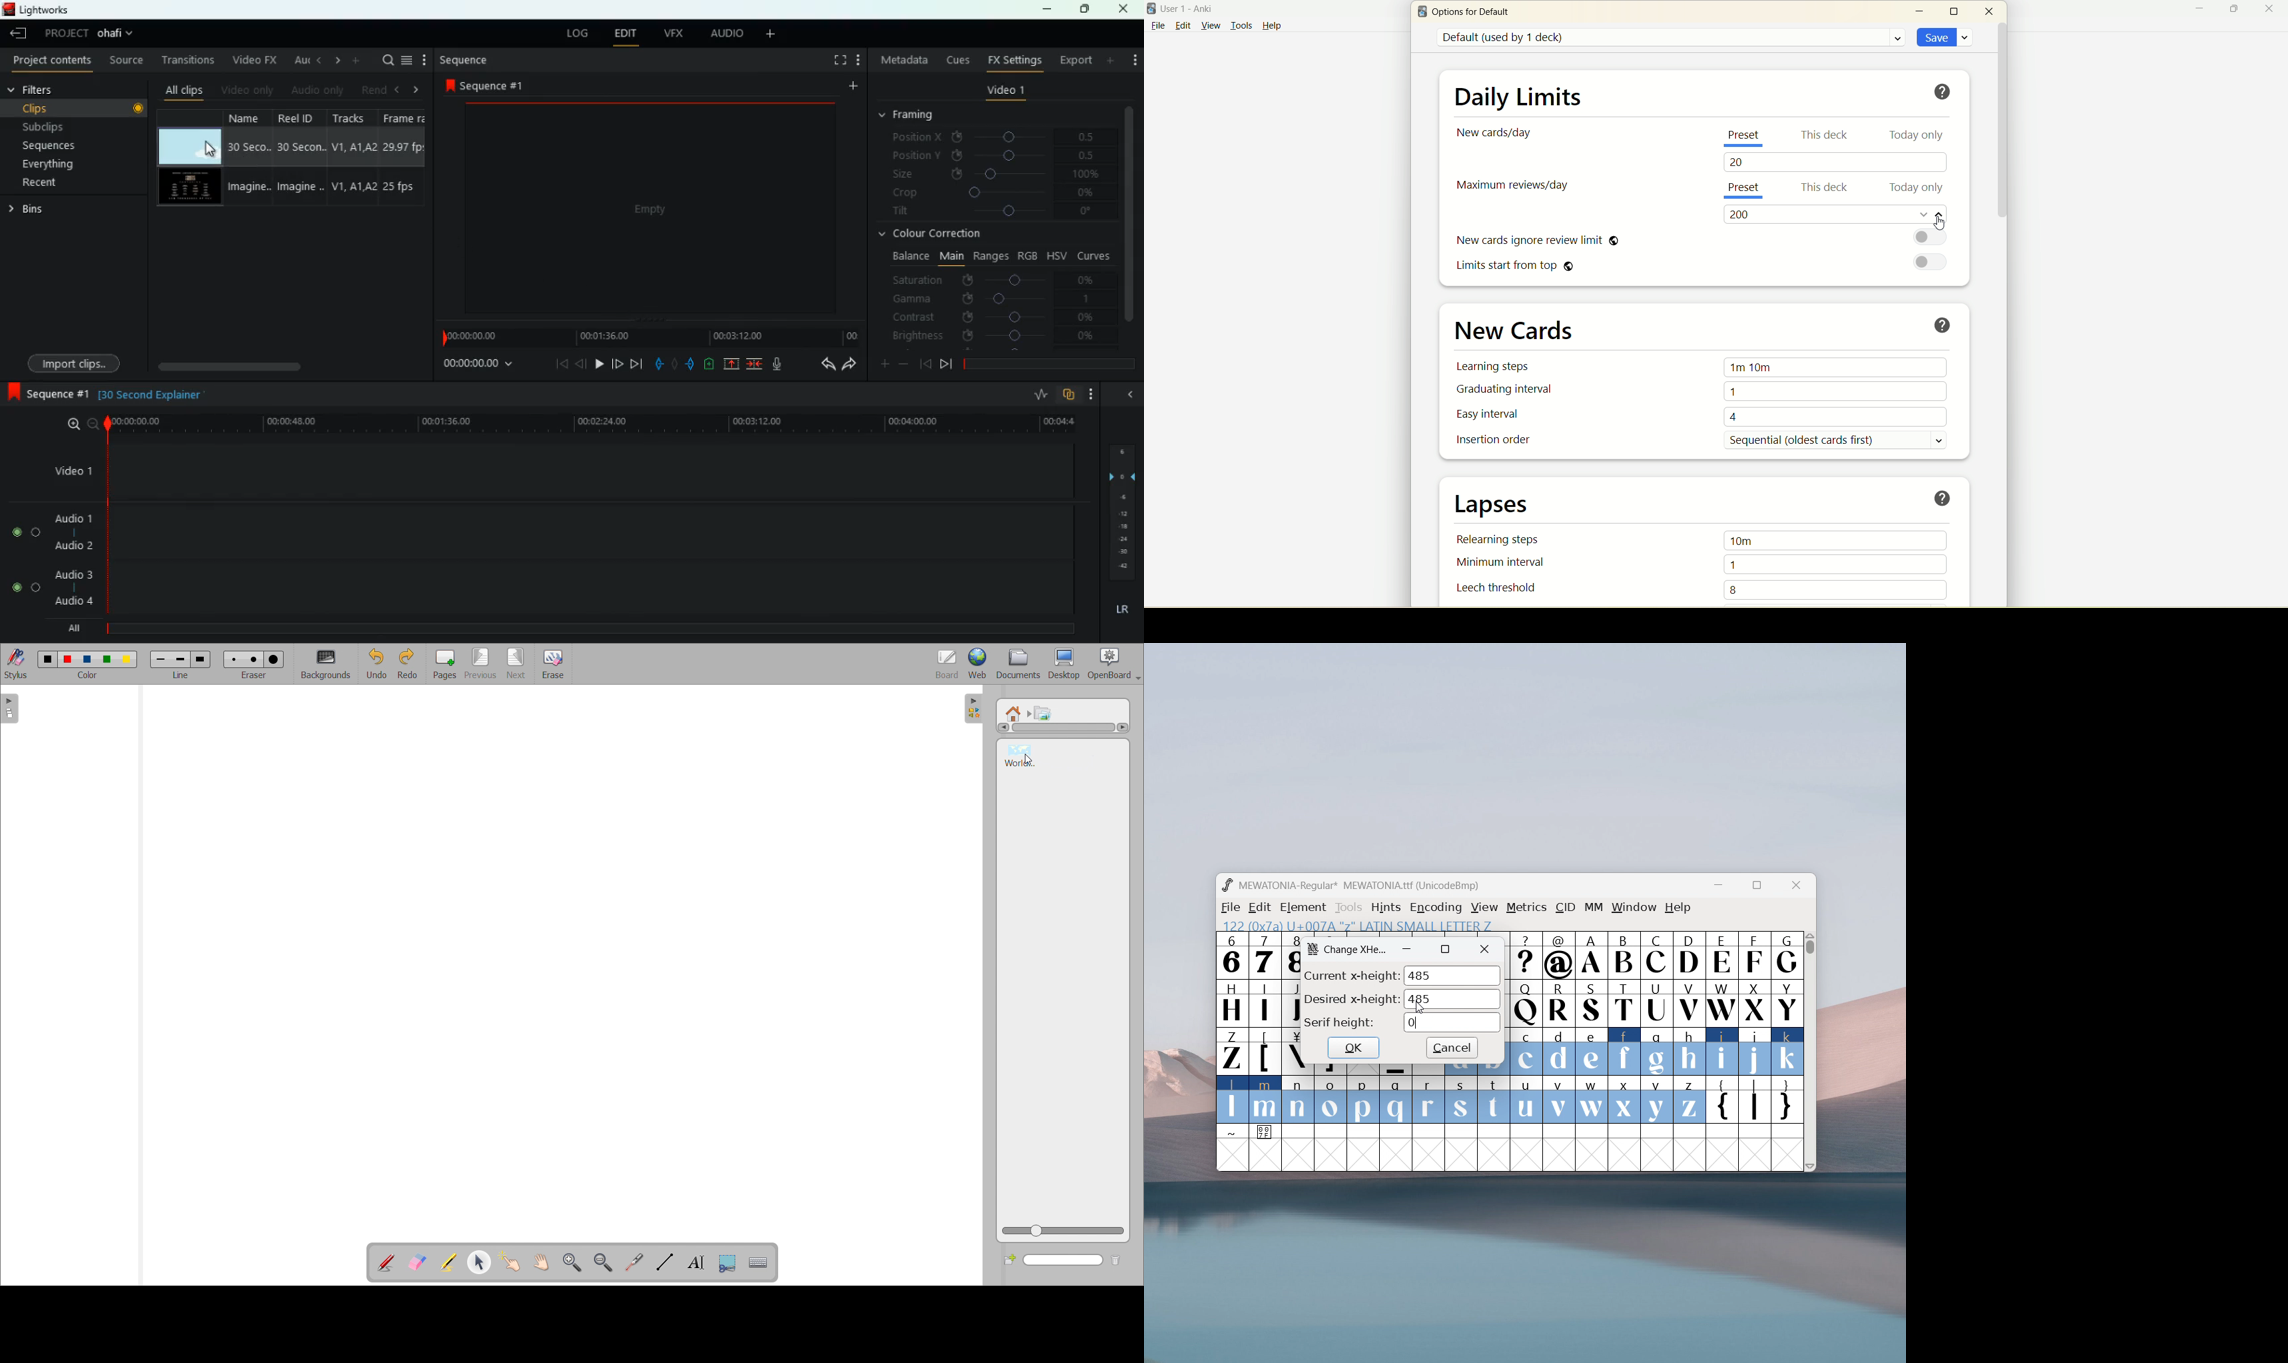 This screenshot has width=2296, height=1372. I want to click on reel id, so click(303, 159).